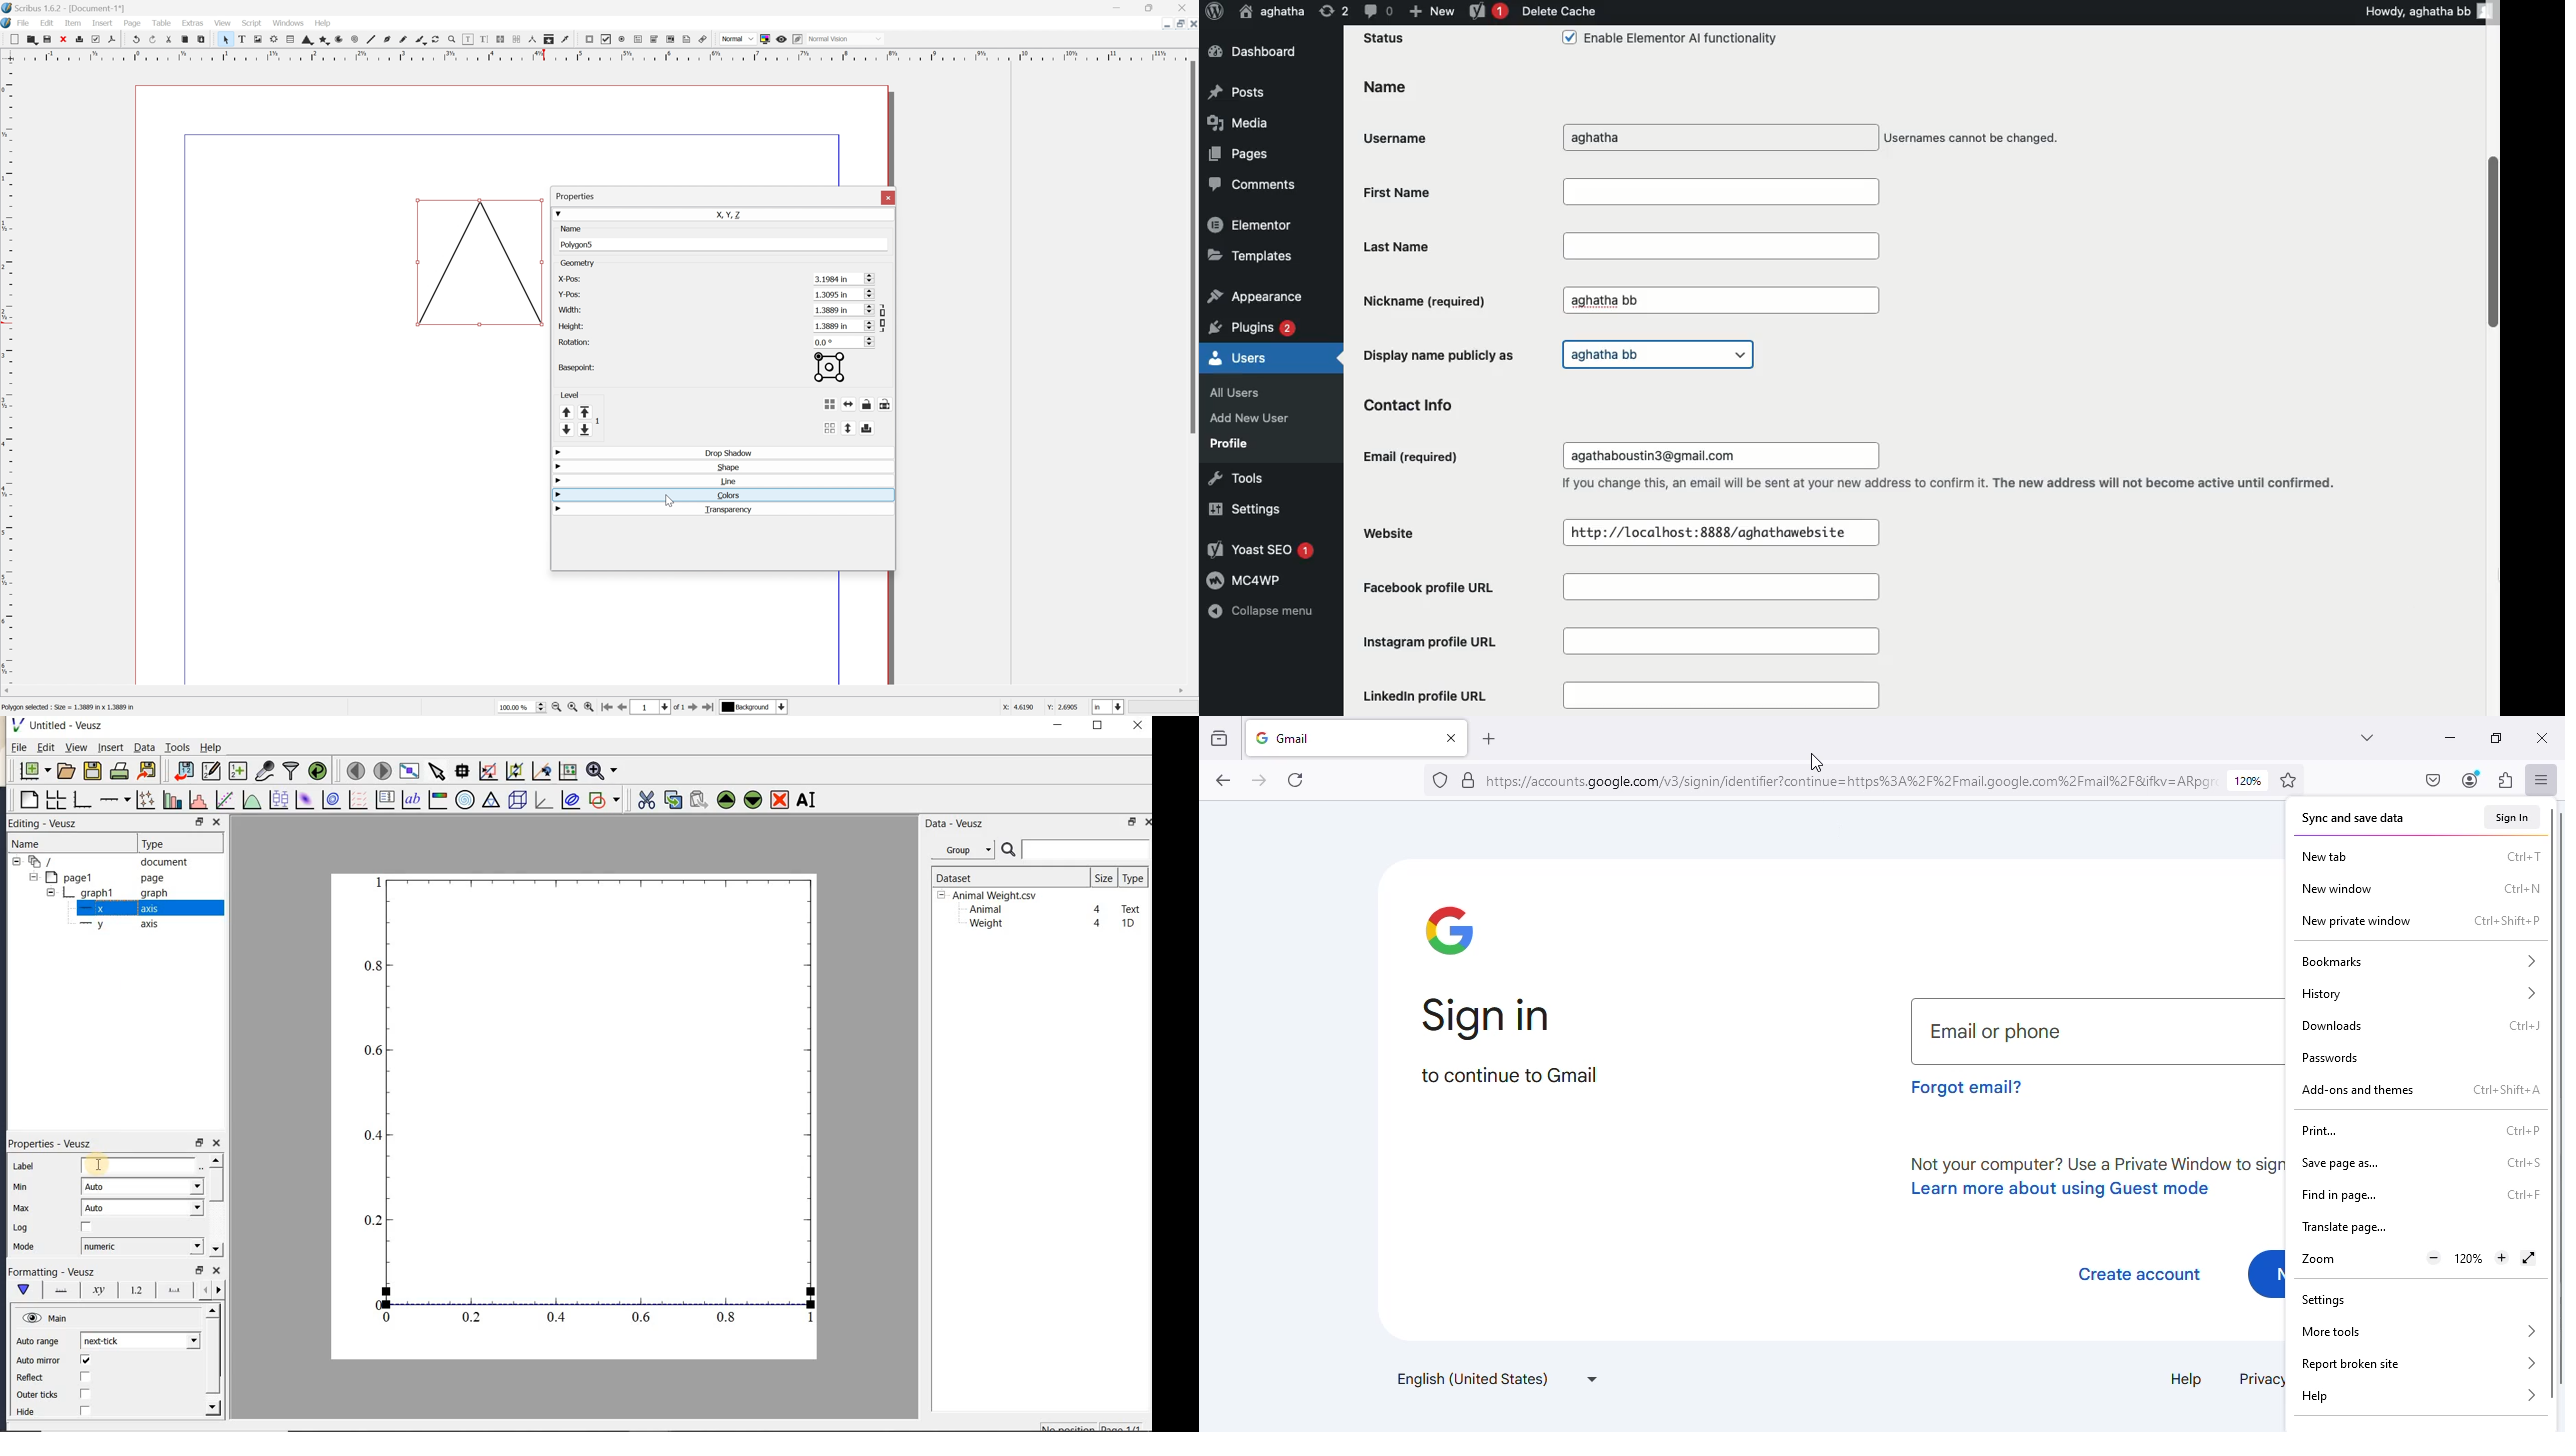 This screenshot has height=1456, width=2576. Describe the element at coordinates (323, 24) in the screenshot. I see `Help` at that location.